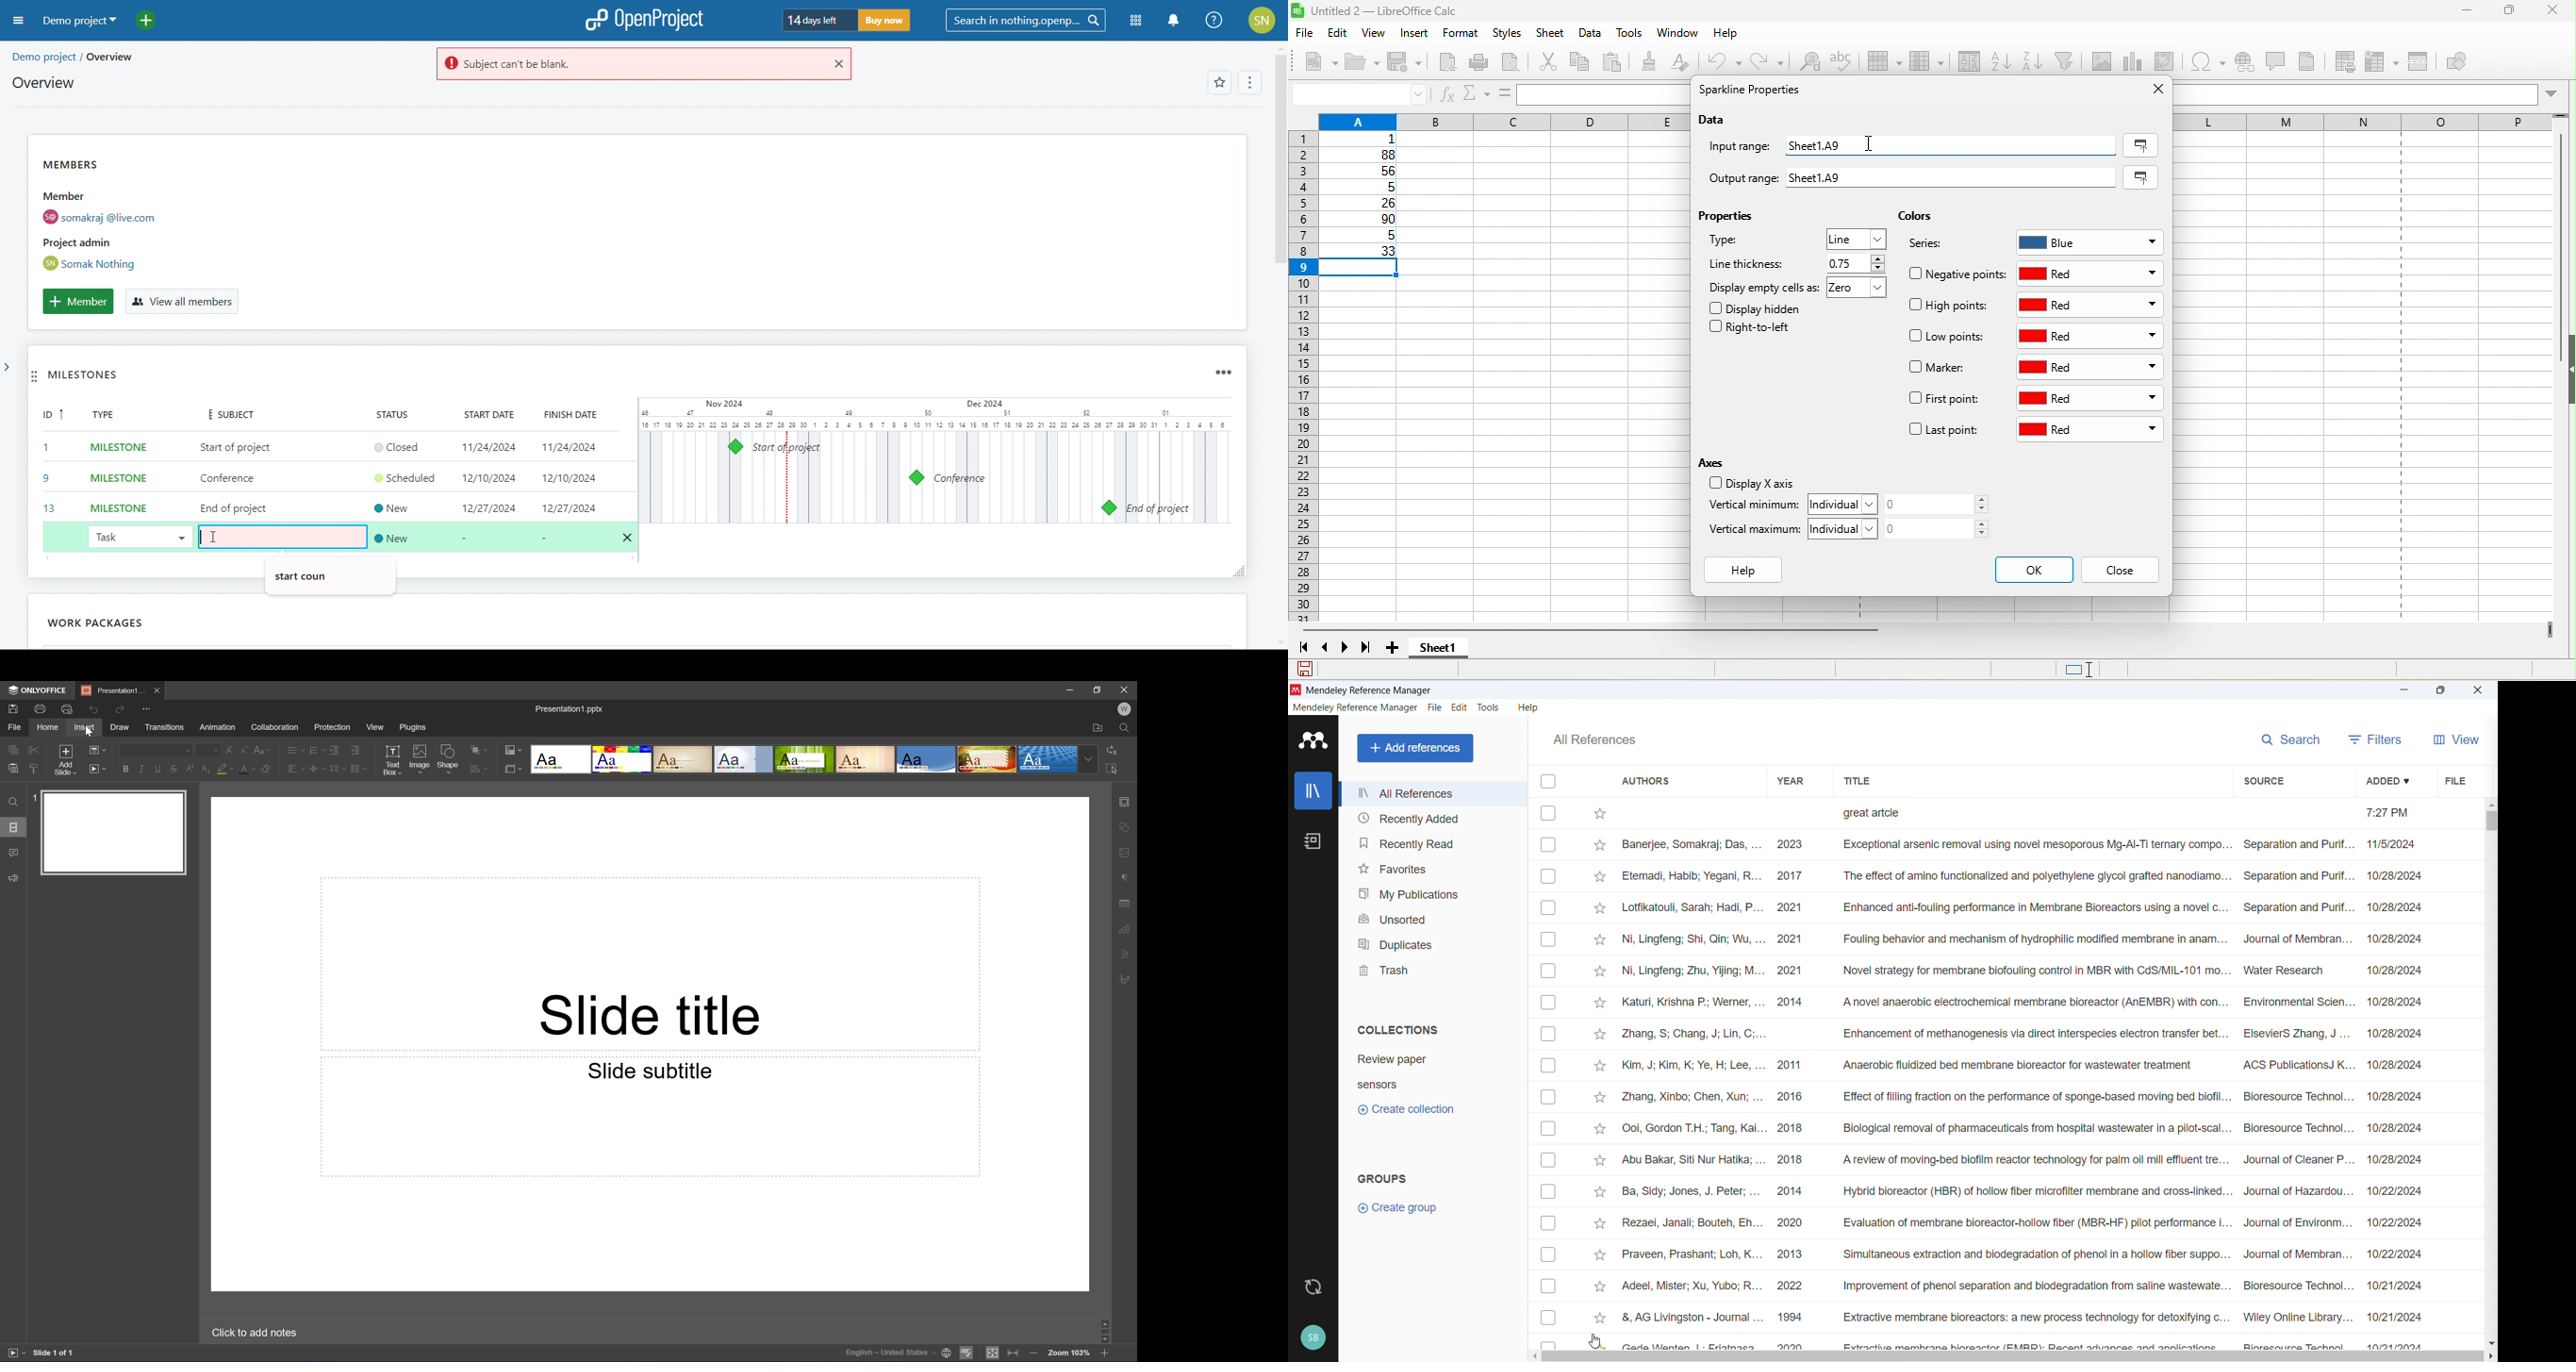 This screenshot has height=1372, width=2576. What do you see at coordinates (1551, 63) in the screenshot?
I see `cut` at bounding box center [1551, 63].